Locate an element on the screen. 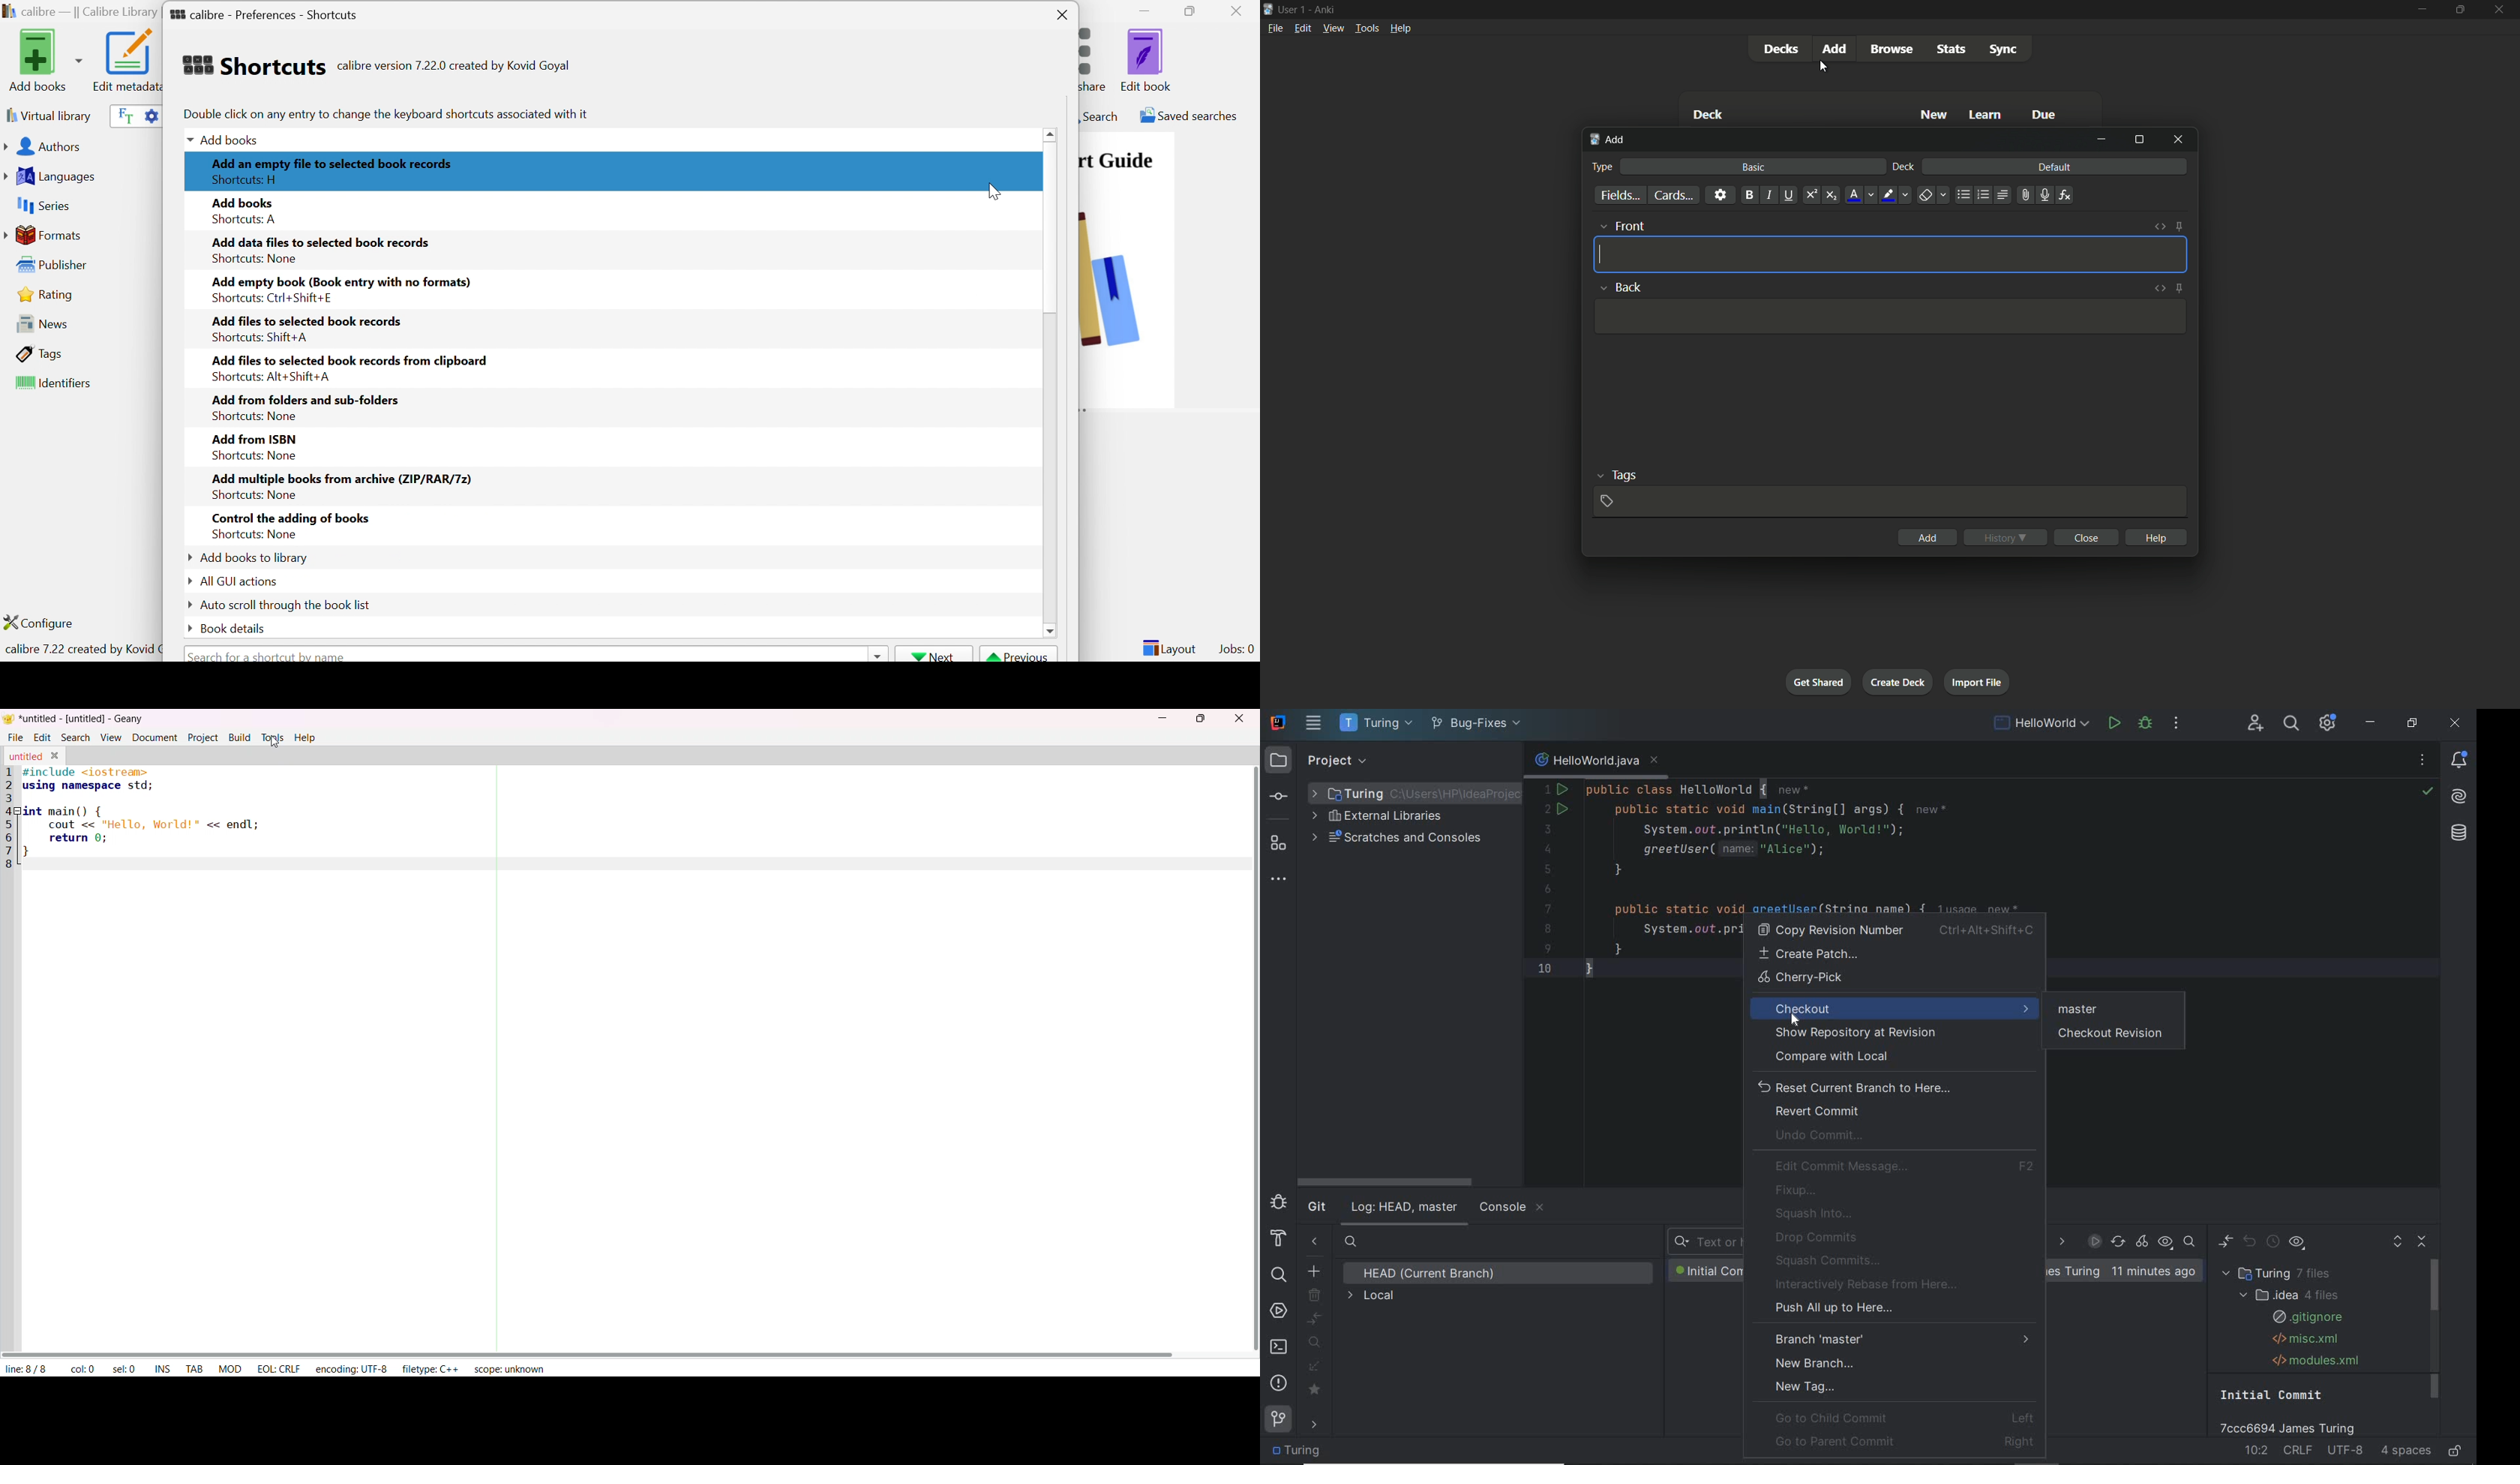 The width and height of the screenshot is (2520, 1484). toggle html editor is located at coordinates (2160, 226).